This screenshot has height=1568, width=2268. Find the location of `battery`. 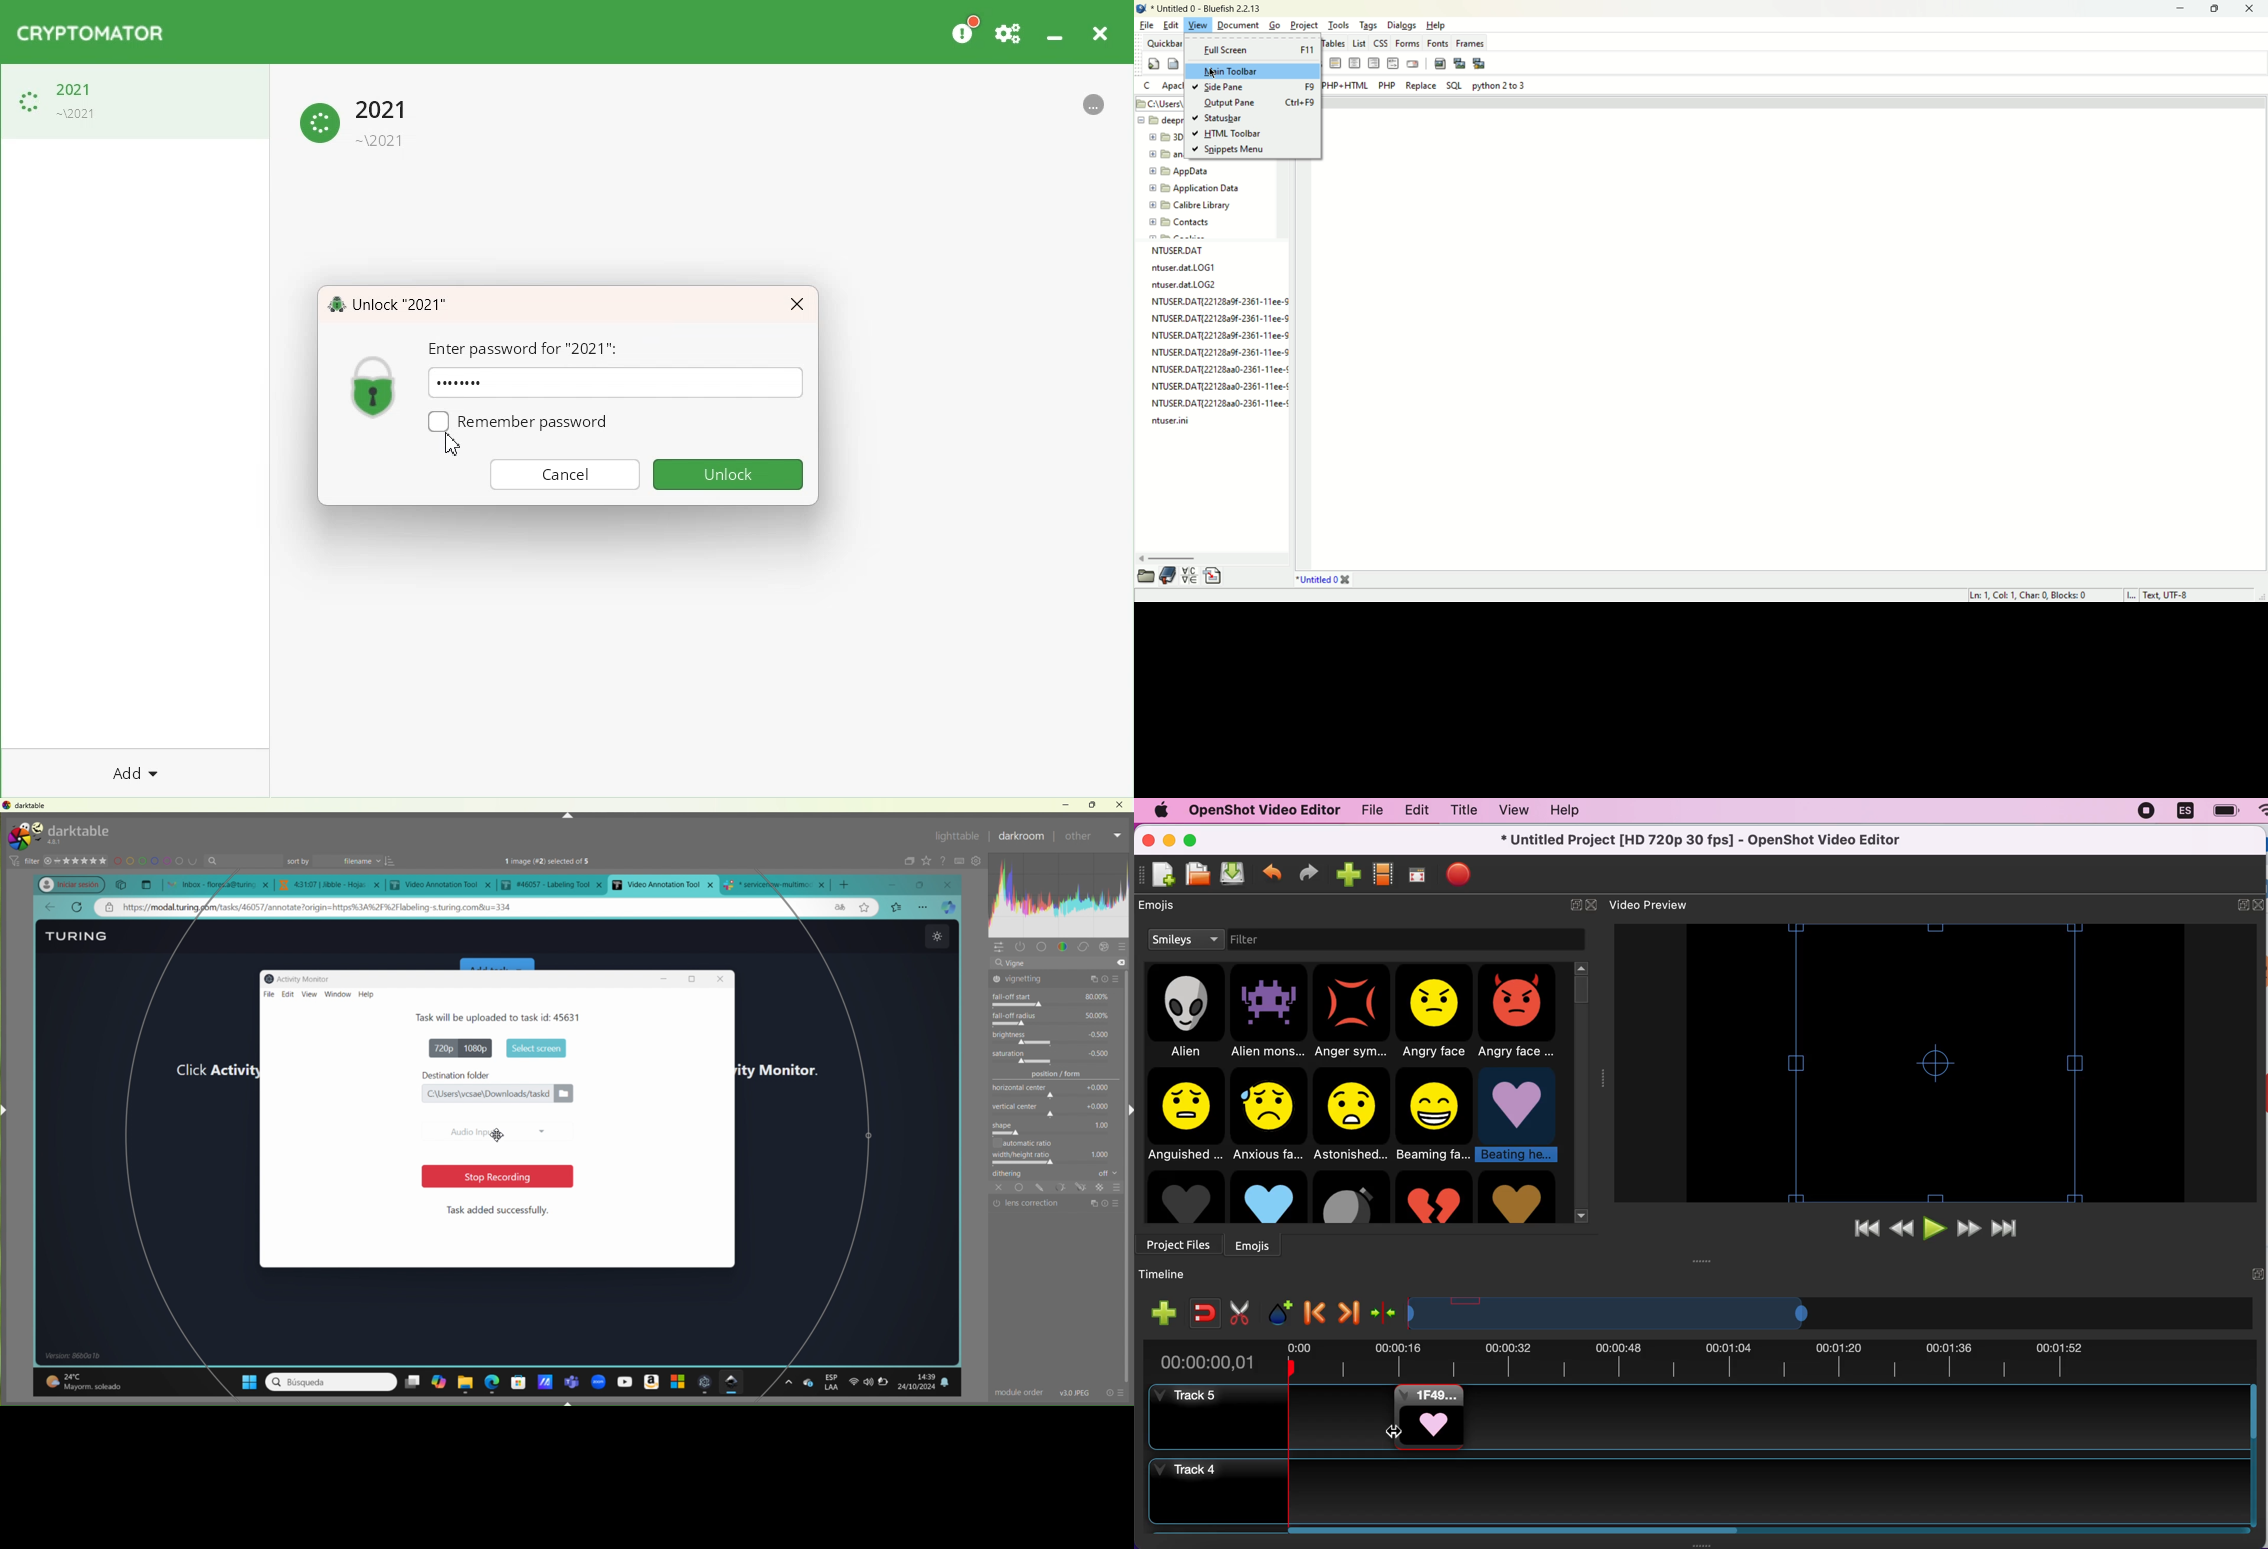

battery is located at coordinates (887, 1385).